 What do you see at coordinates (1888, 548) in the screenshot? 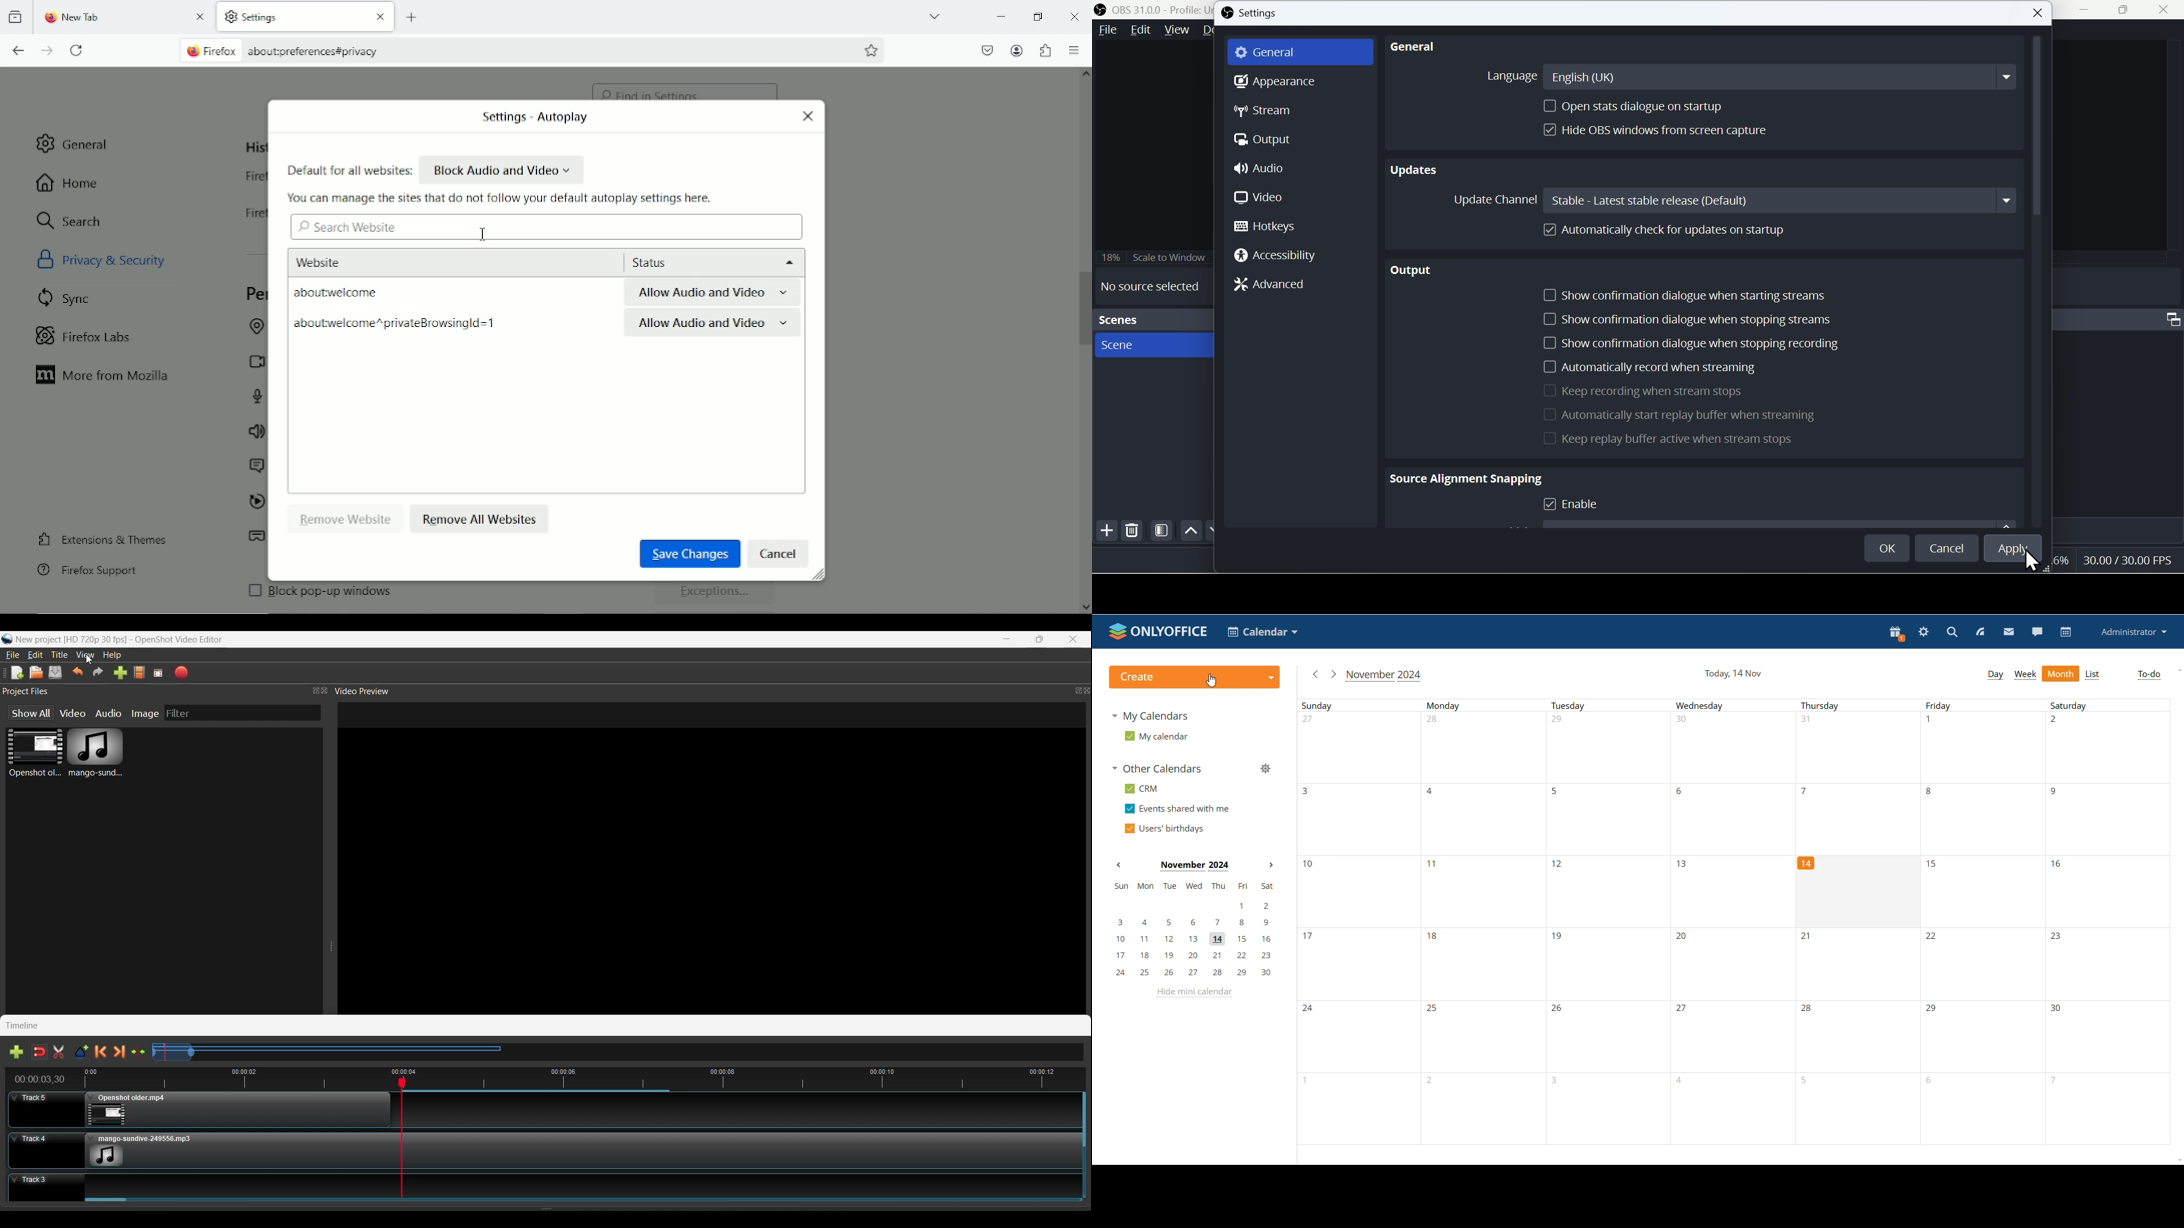
I see `OK` at bounding box center [1888, 548].